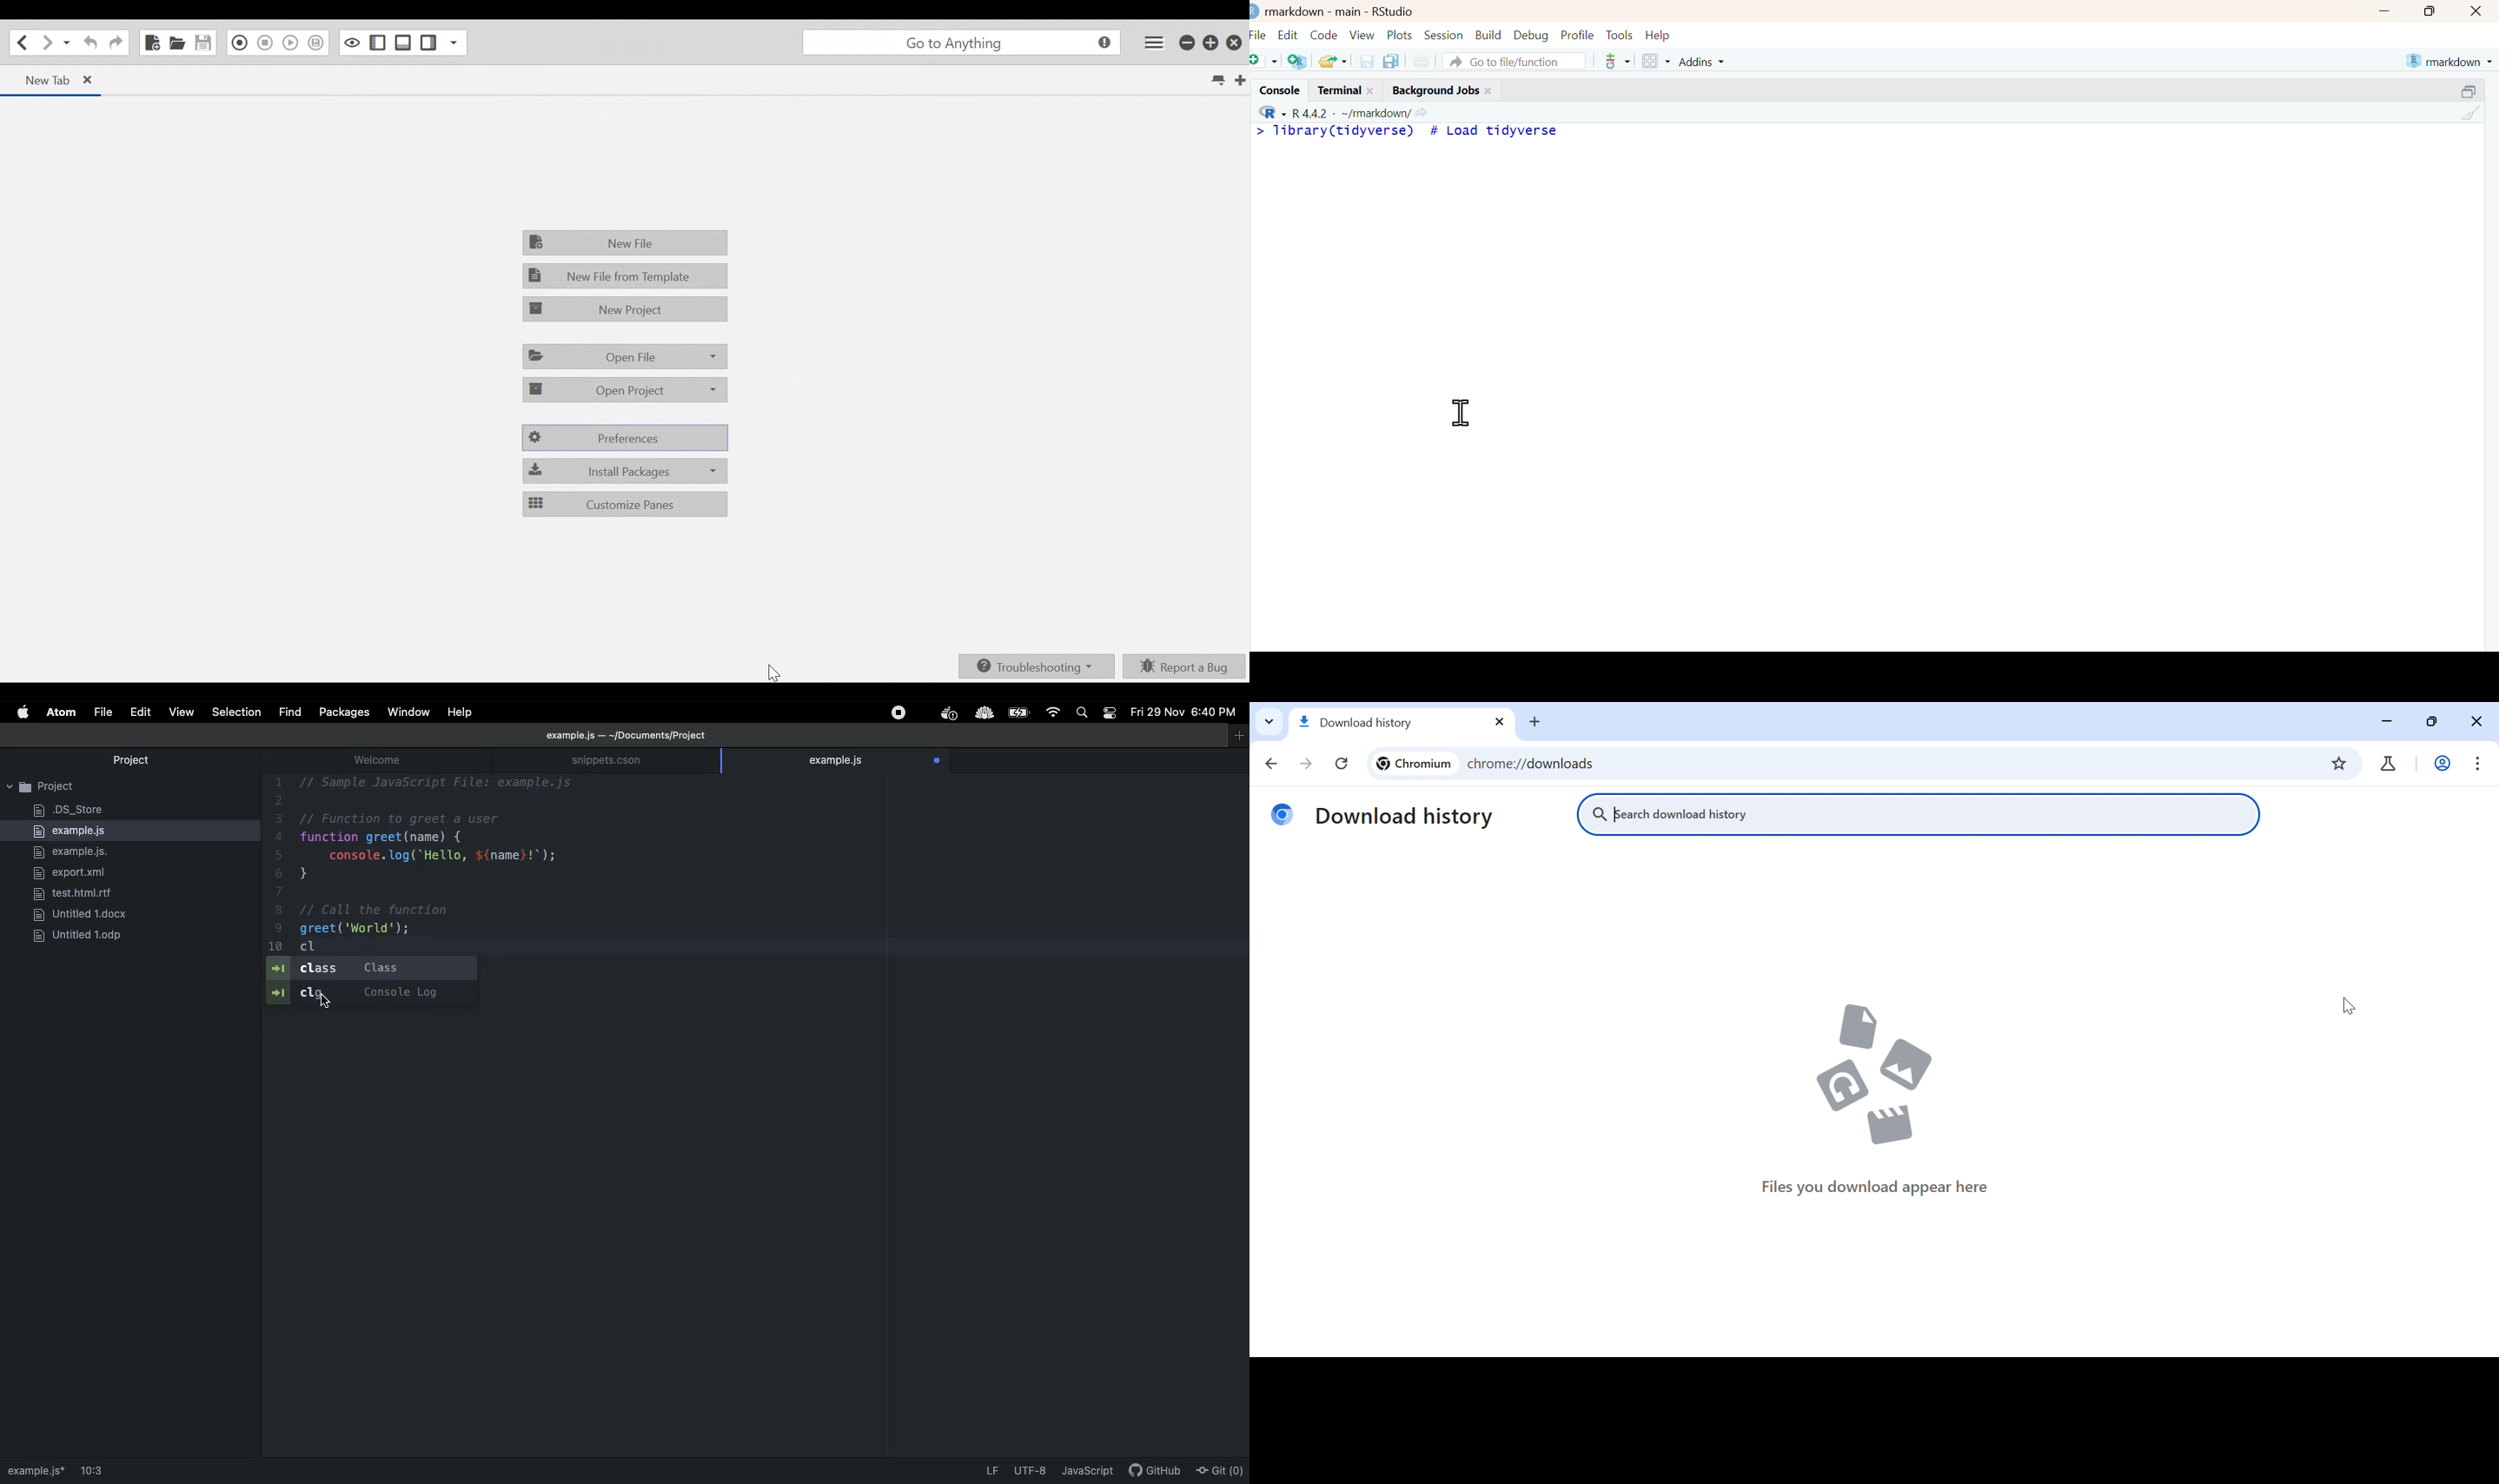  Describe the element at coordinates (2384, 10) in the screenshot. I see `minimize` at that location.